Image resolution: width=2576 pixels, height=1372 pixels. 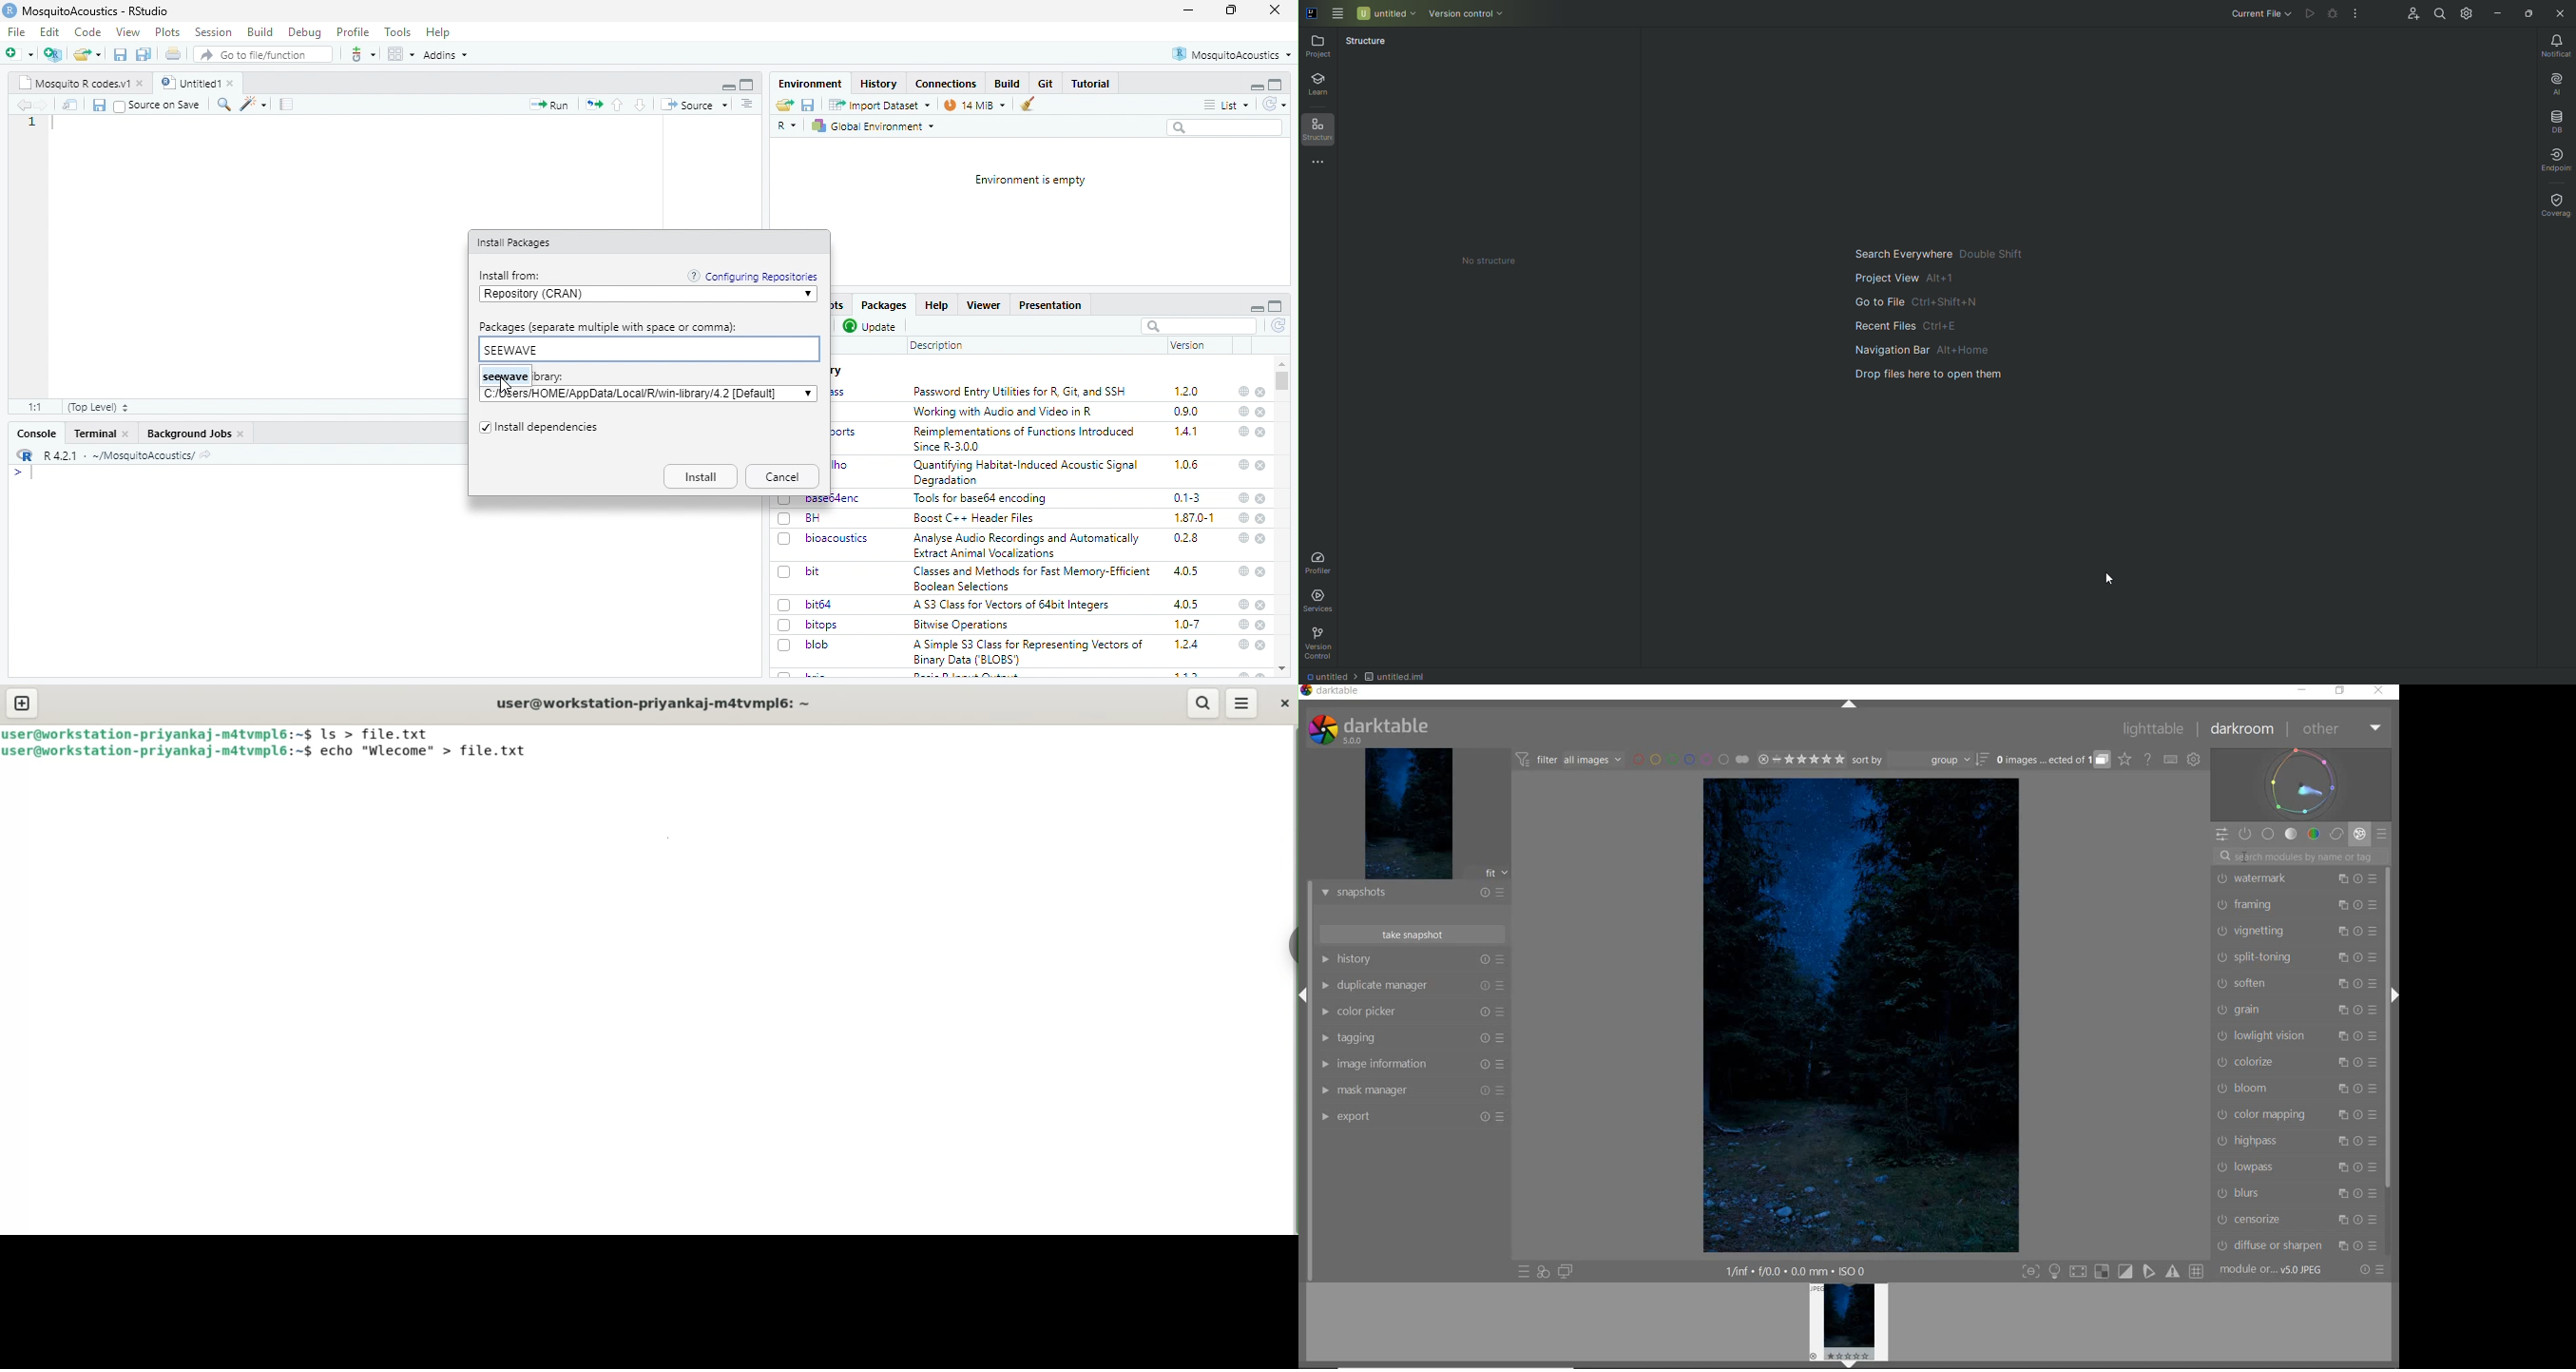 What do you see at coordinates (70, 105) in the screenshot?
I see `Share ` at bounding box center [70, 105].